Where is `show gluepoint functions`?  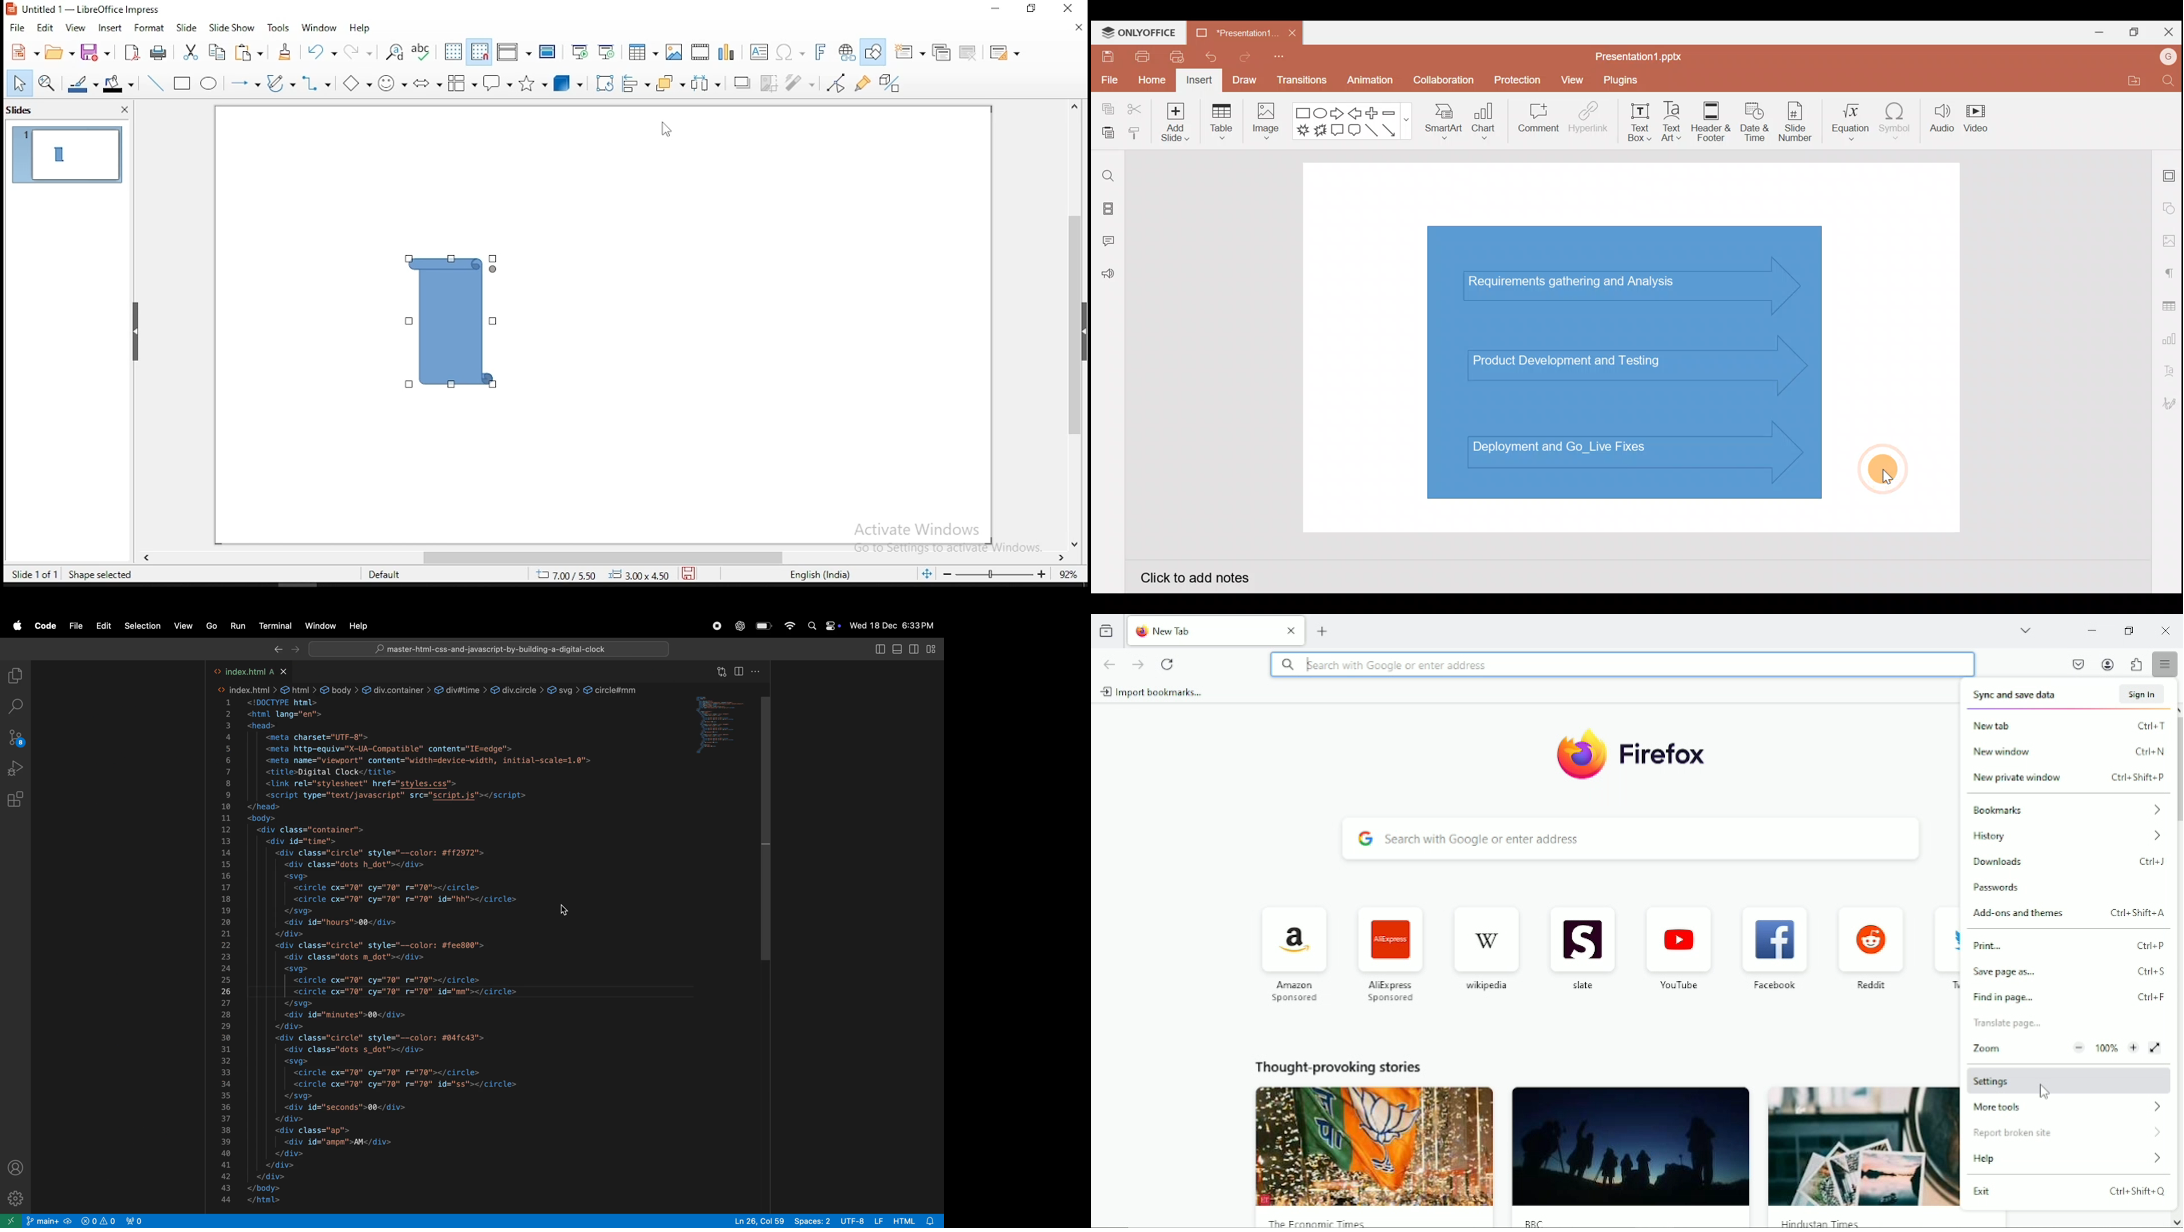 show gluepoint functions is located at coordinates (864, 82).